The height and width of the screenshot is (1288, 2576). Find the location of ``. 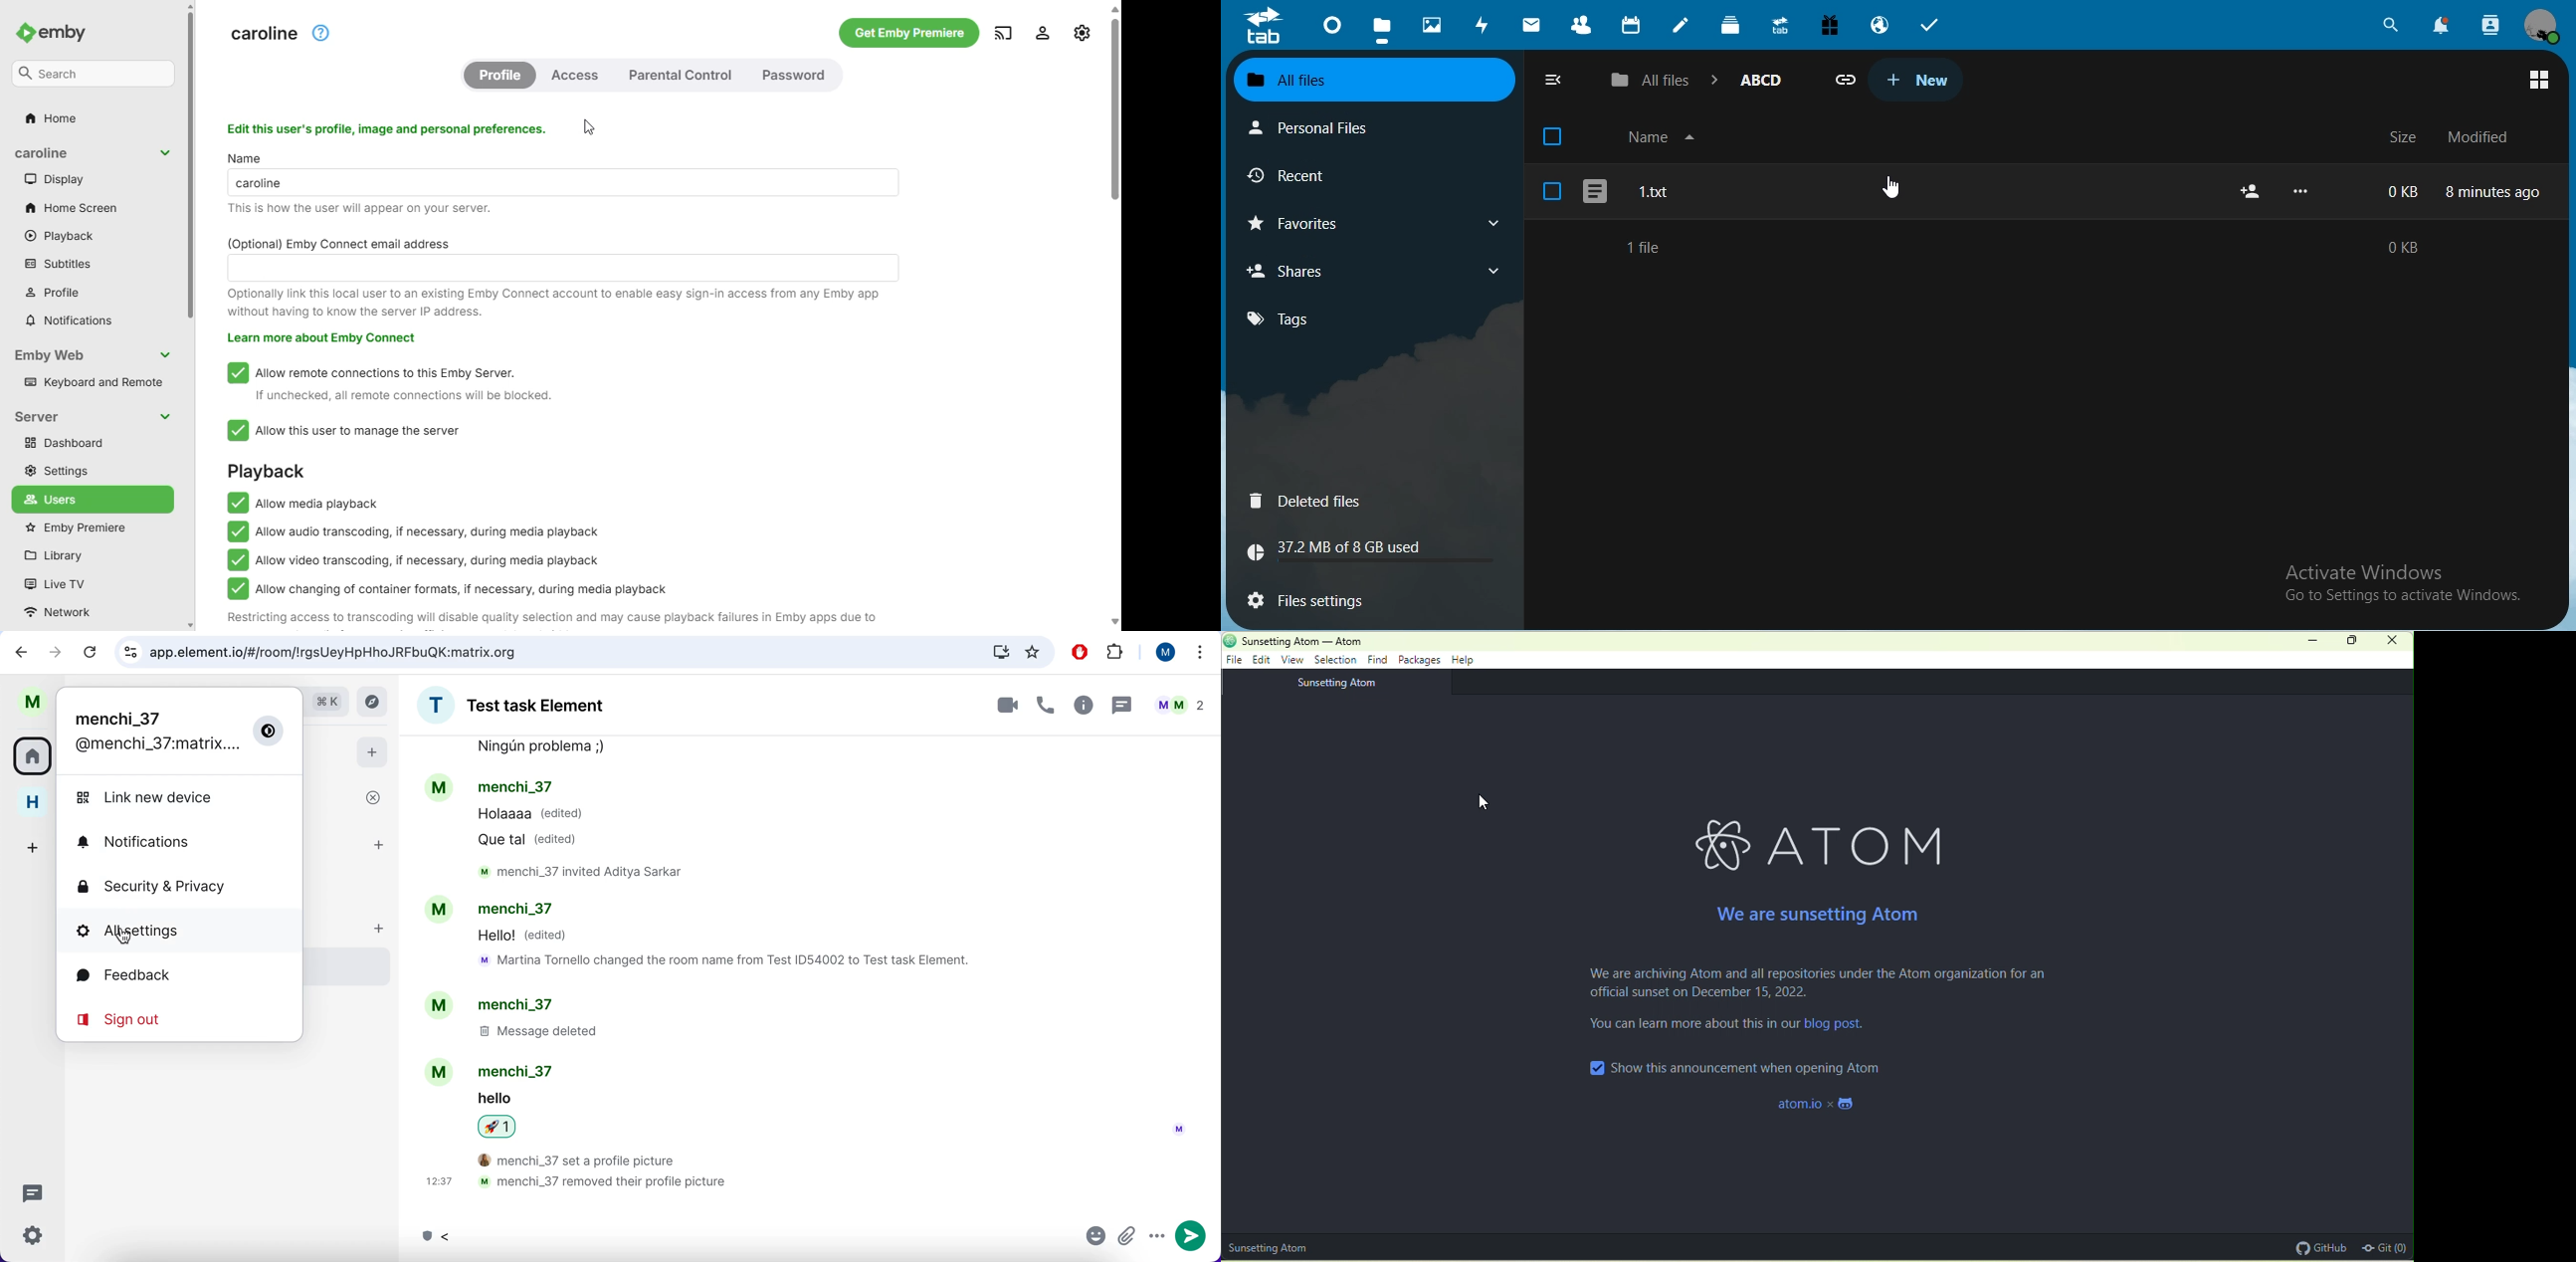

 is located at coordinates (374, 705).